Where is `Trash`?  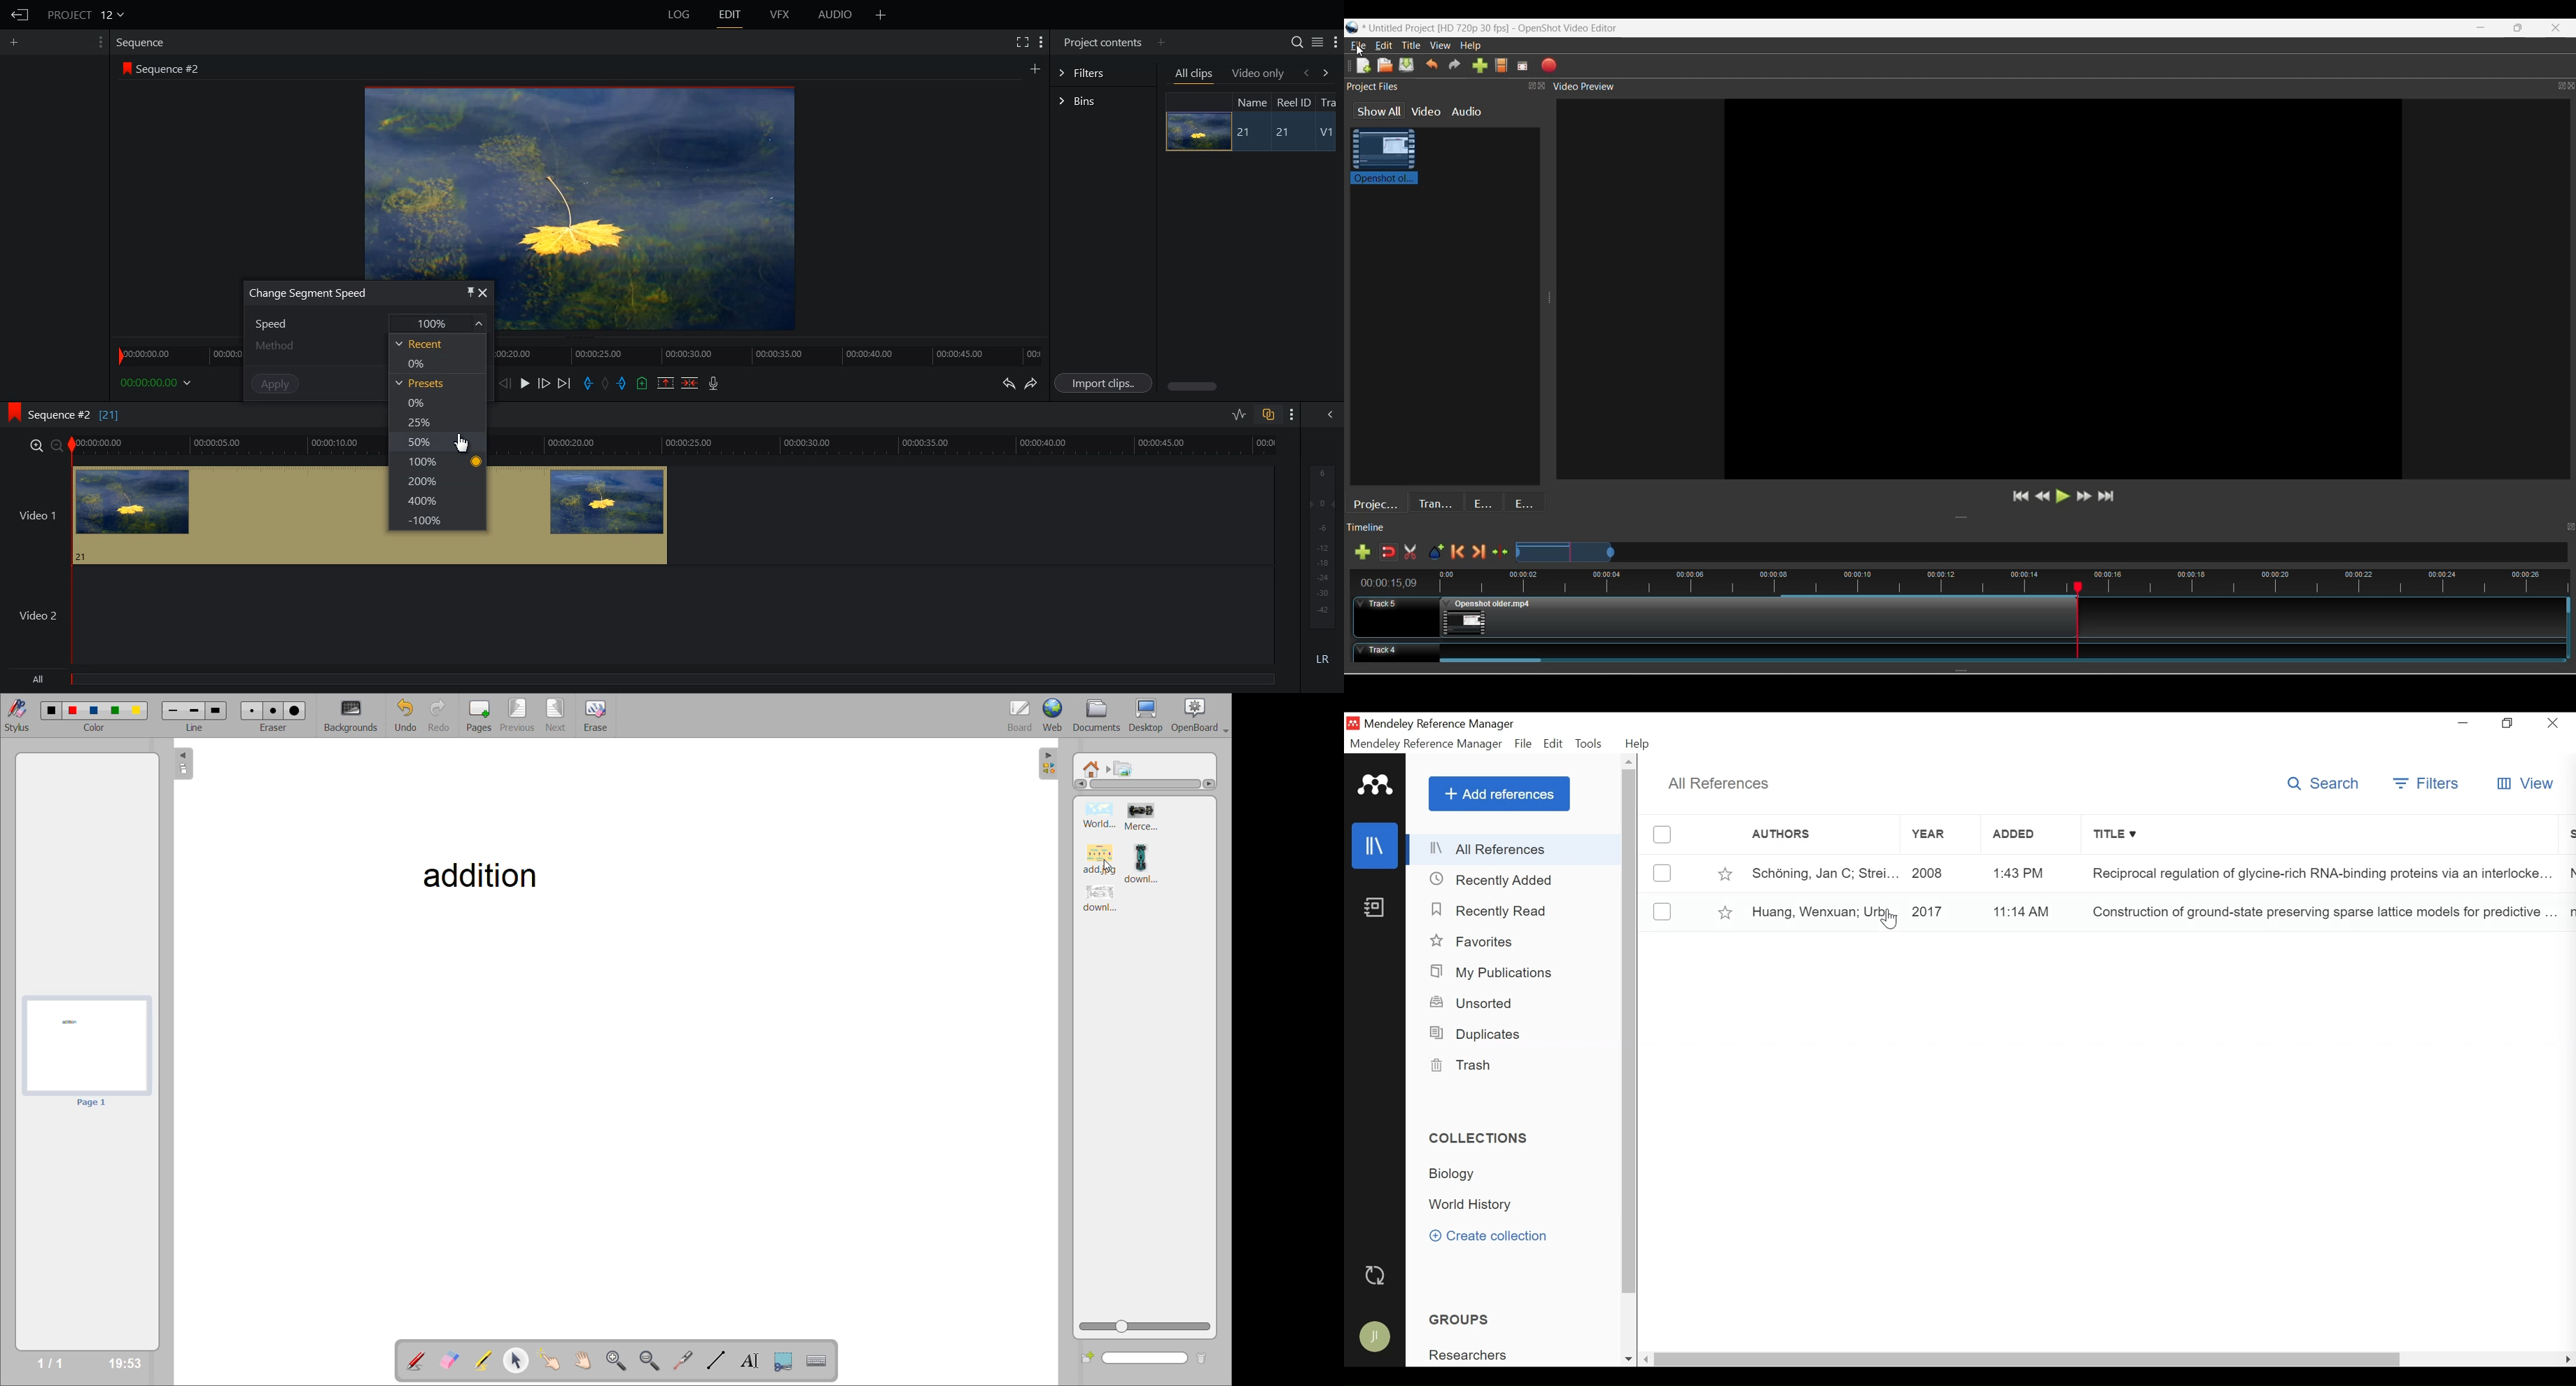 Trash is located at coordinates (1459, 1065).